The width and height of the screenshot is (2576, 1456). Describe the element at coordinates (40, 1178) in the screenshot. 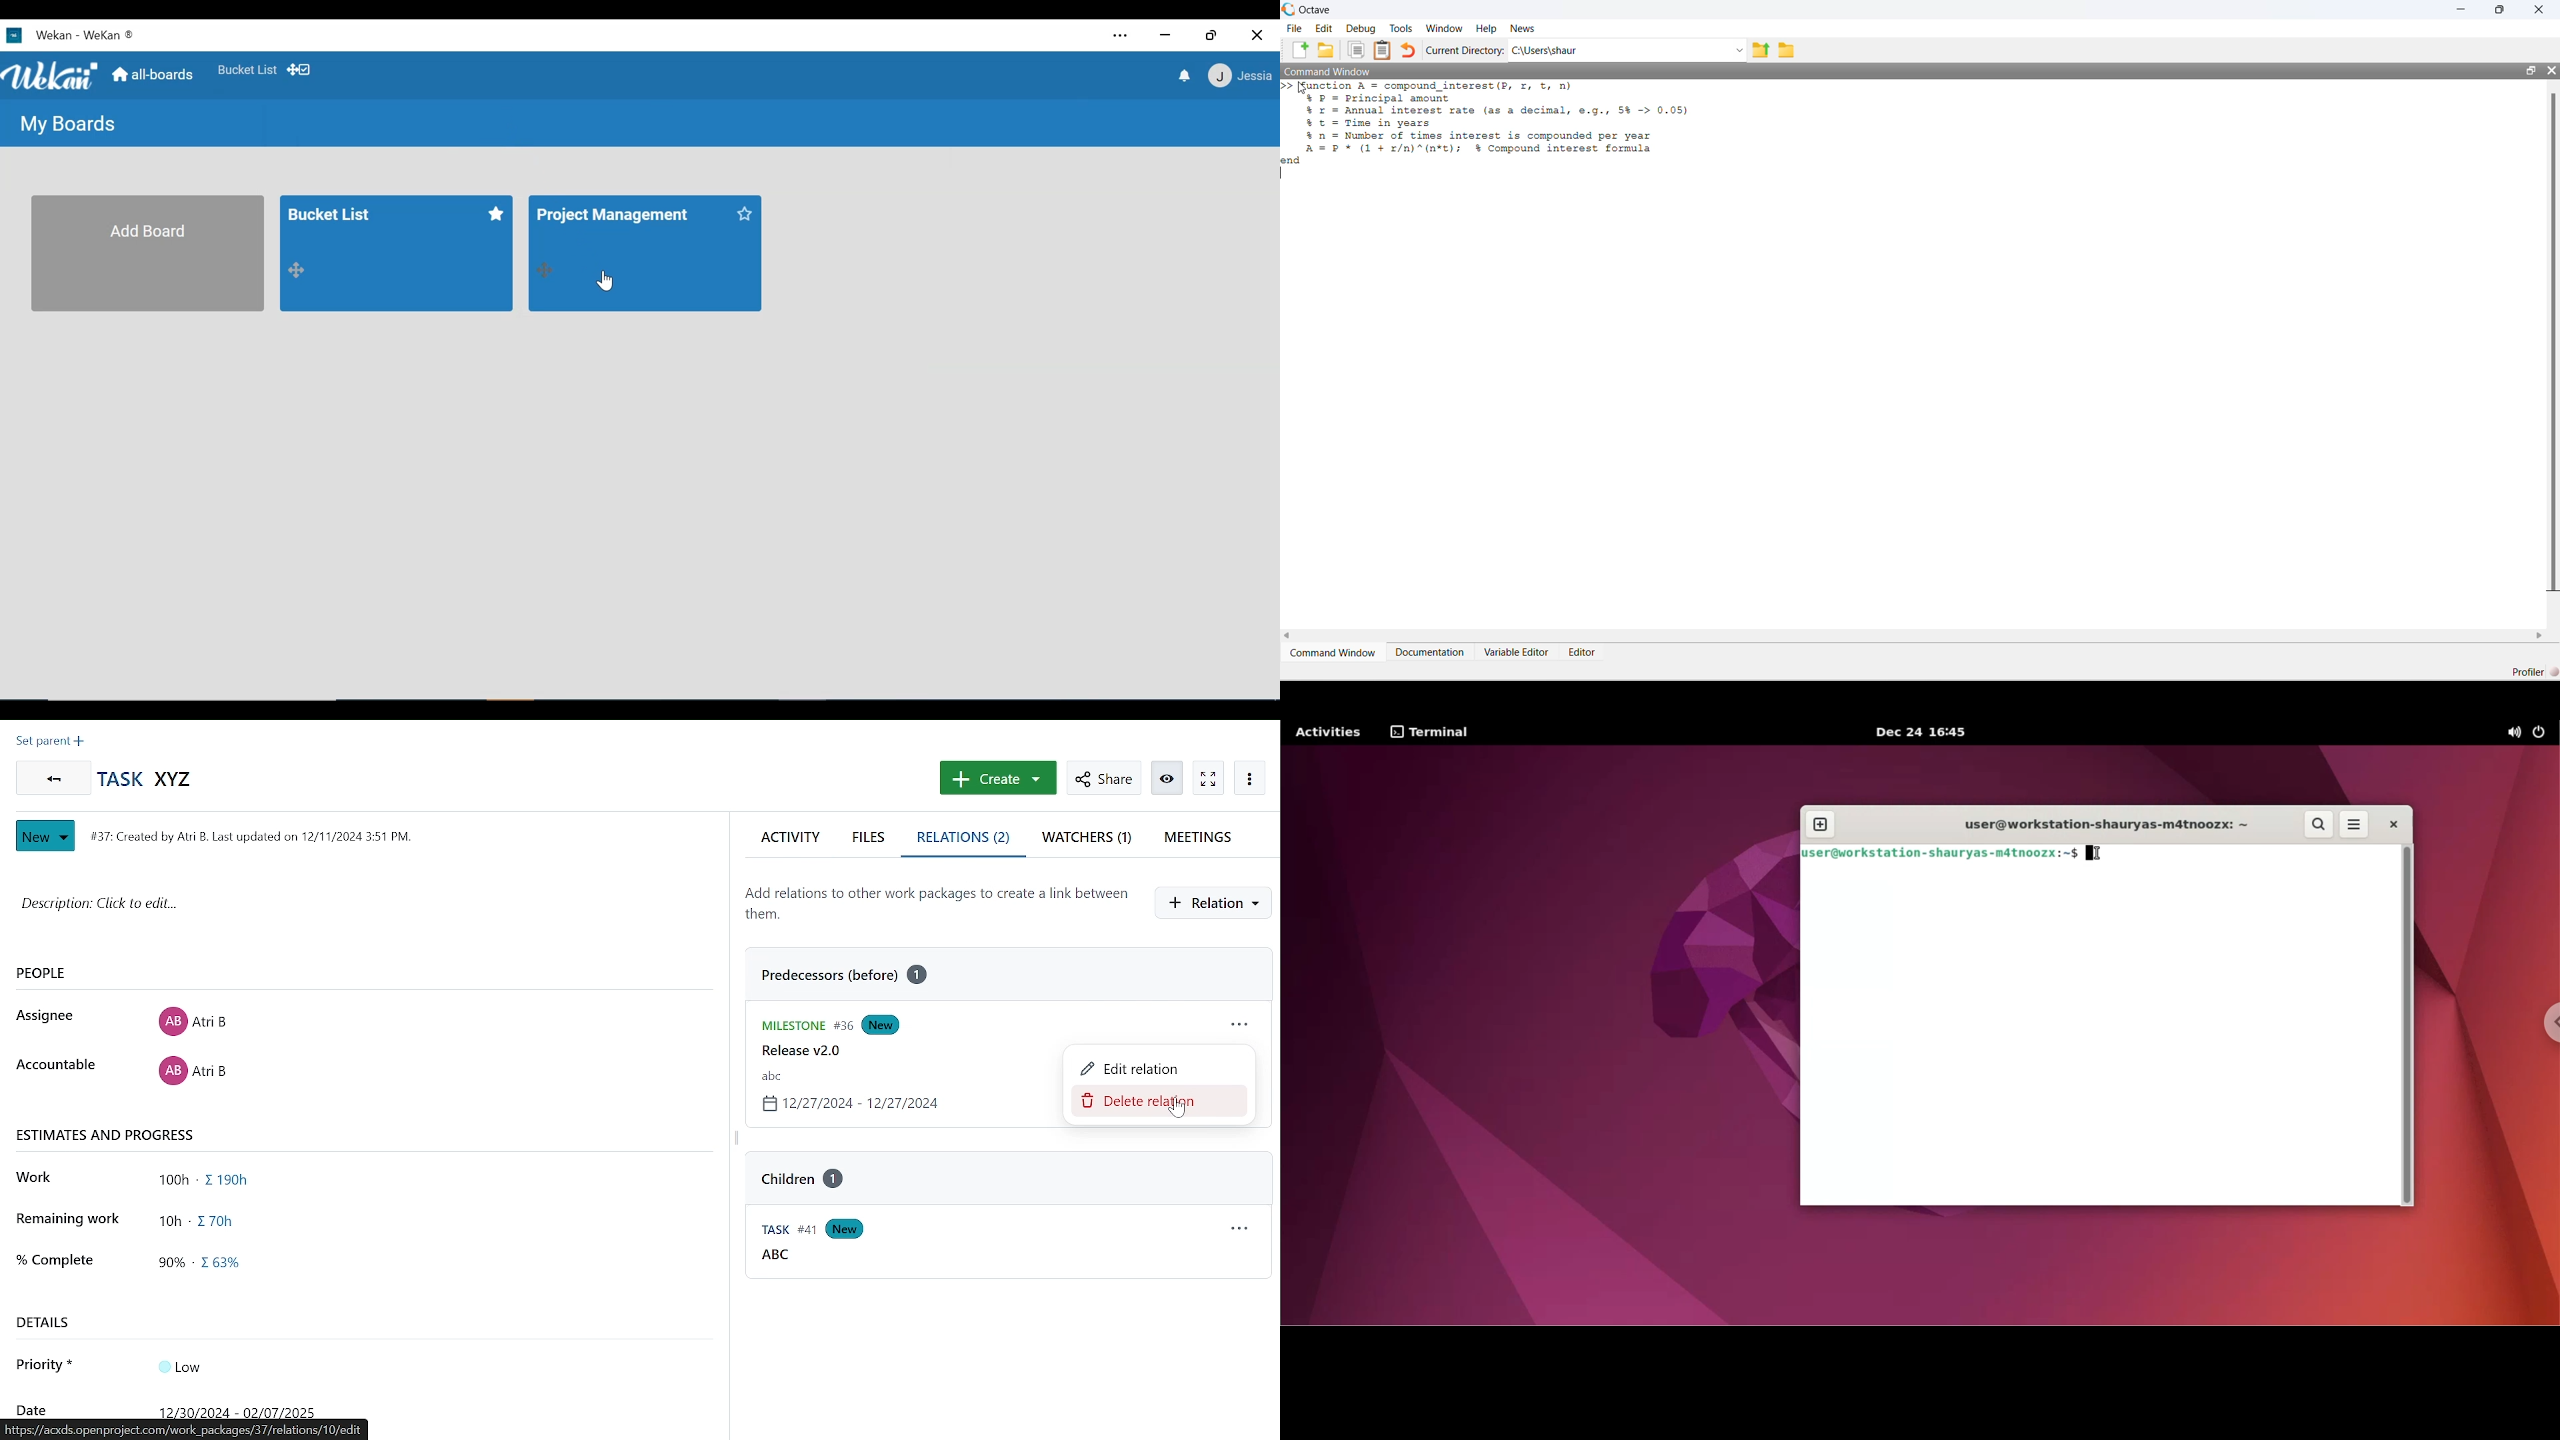

I see `work` at that location.